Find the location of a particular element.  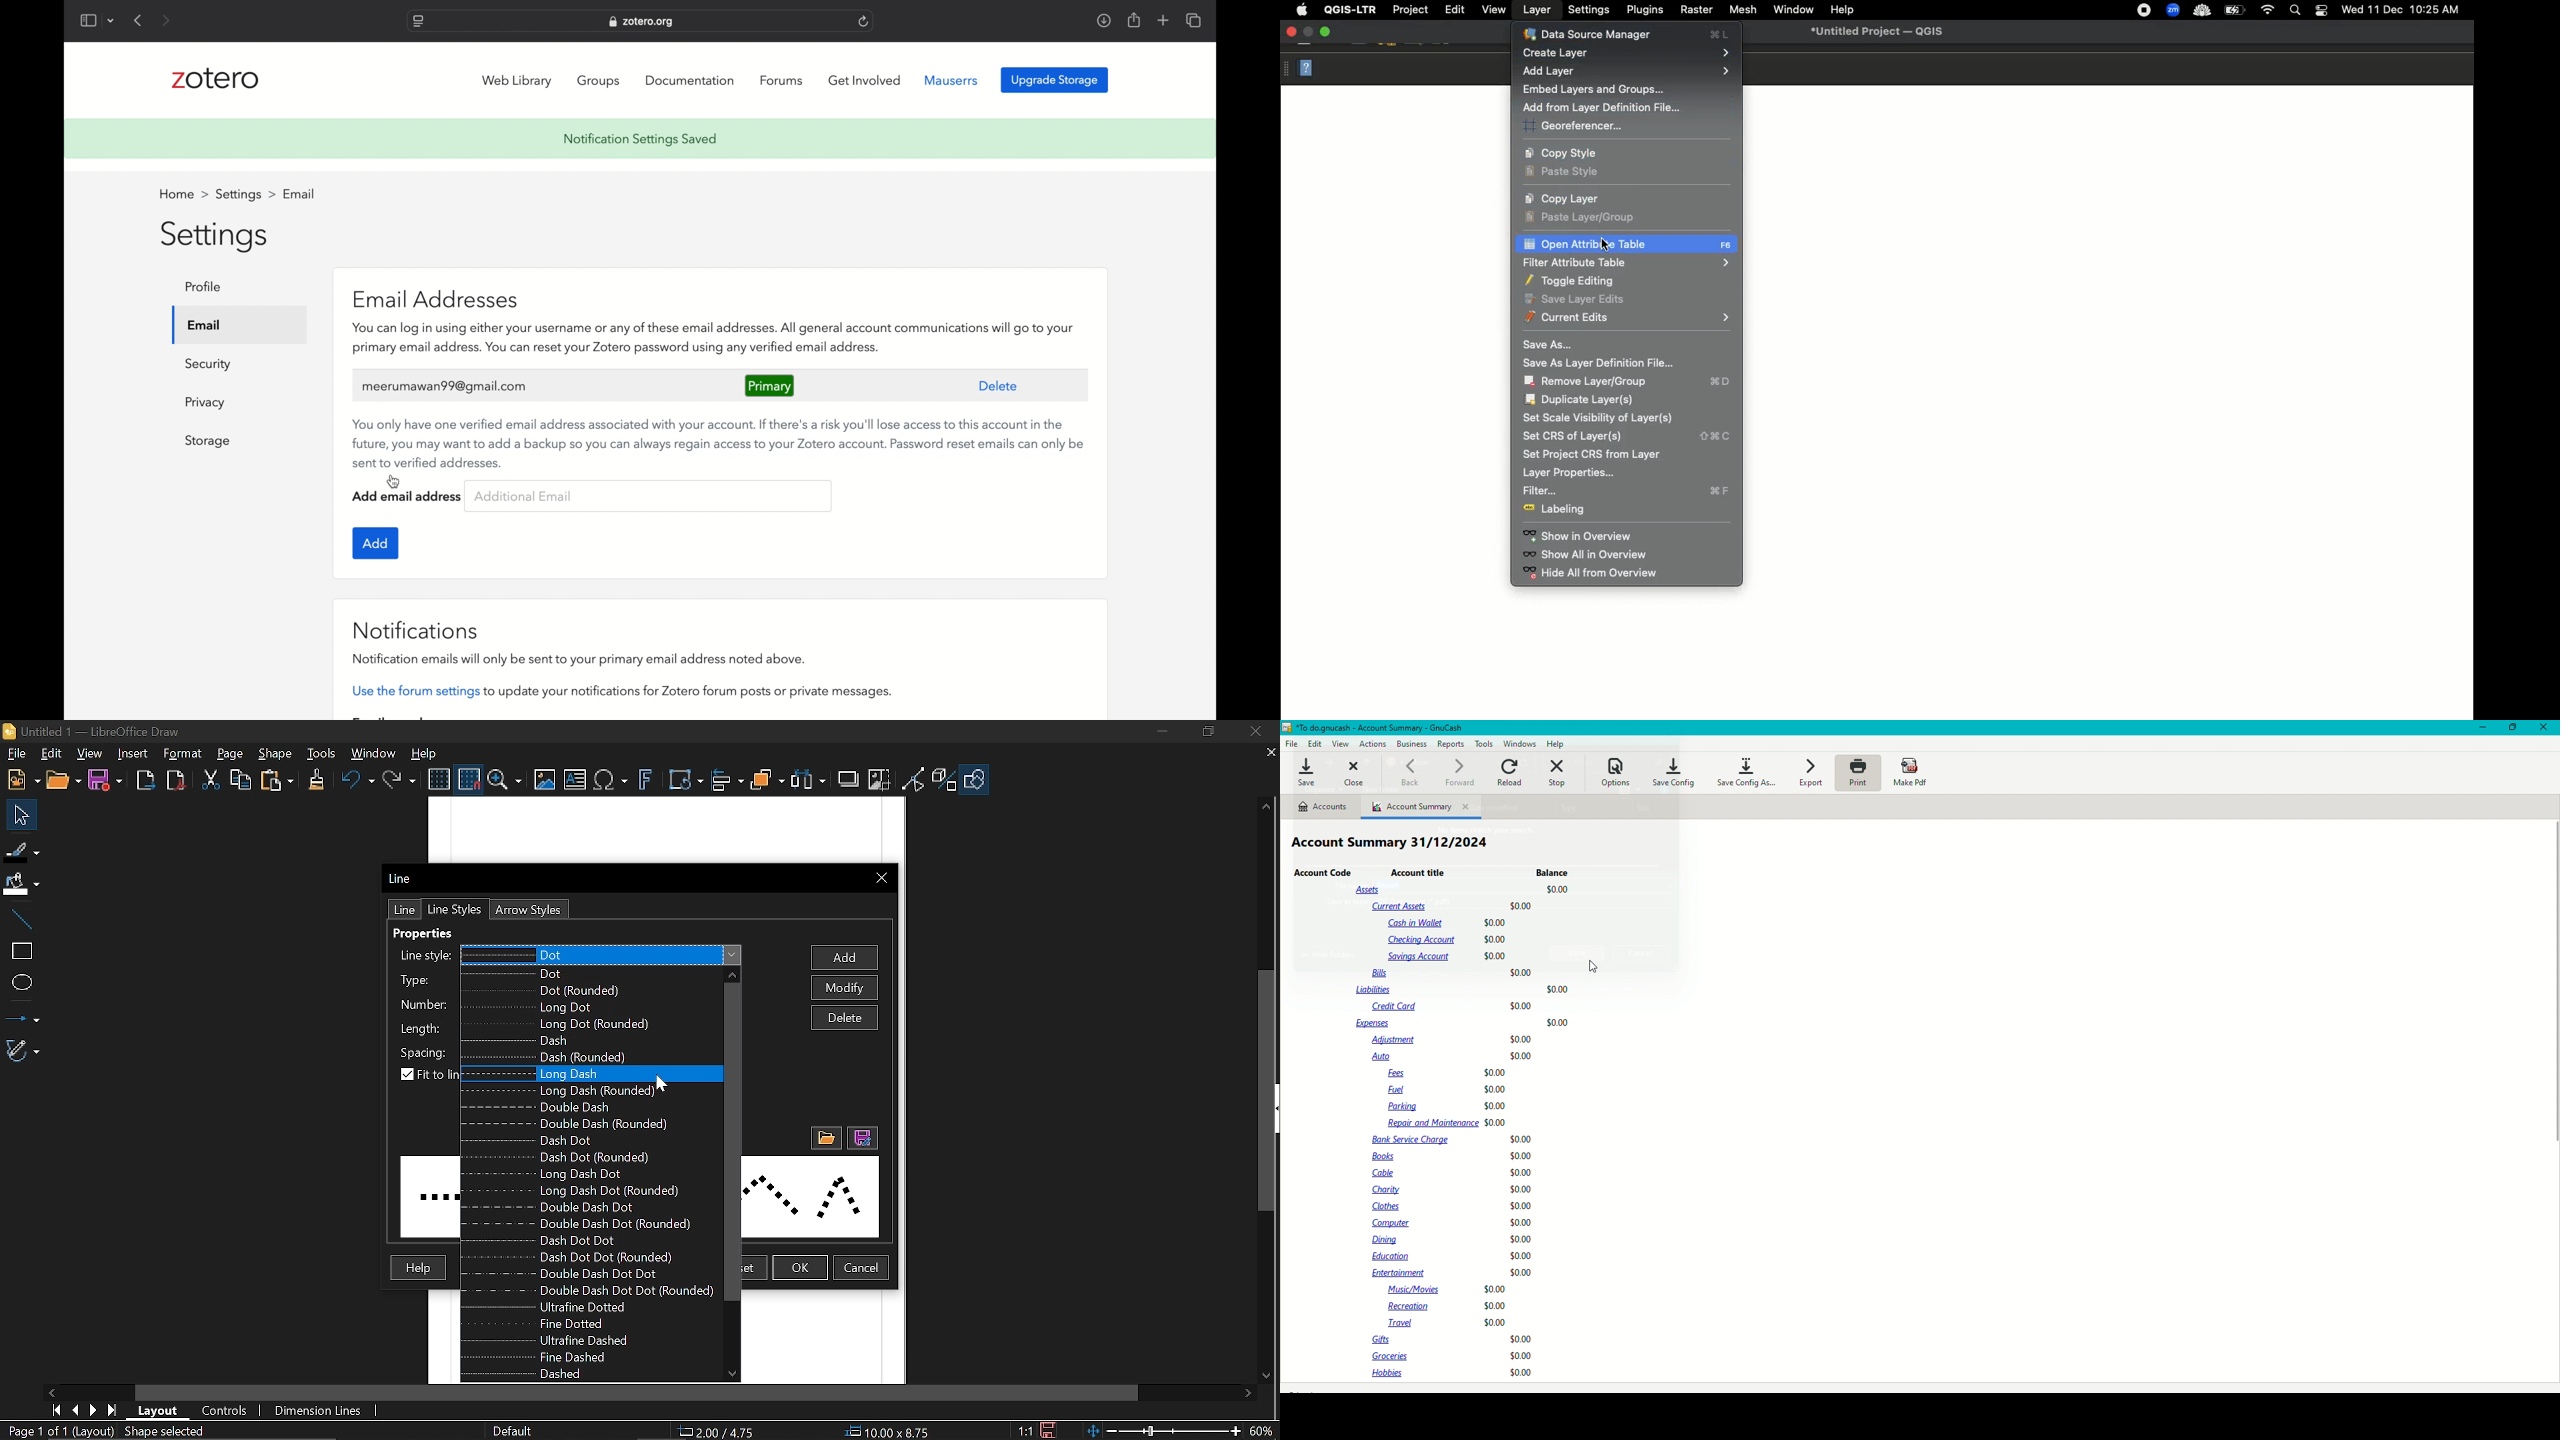

Dimension lines is located at coordinates (319, 1410).